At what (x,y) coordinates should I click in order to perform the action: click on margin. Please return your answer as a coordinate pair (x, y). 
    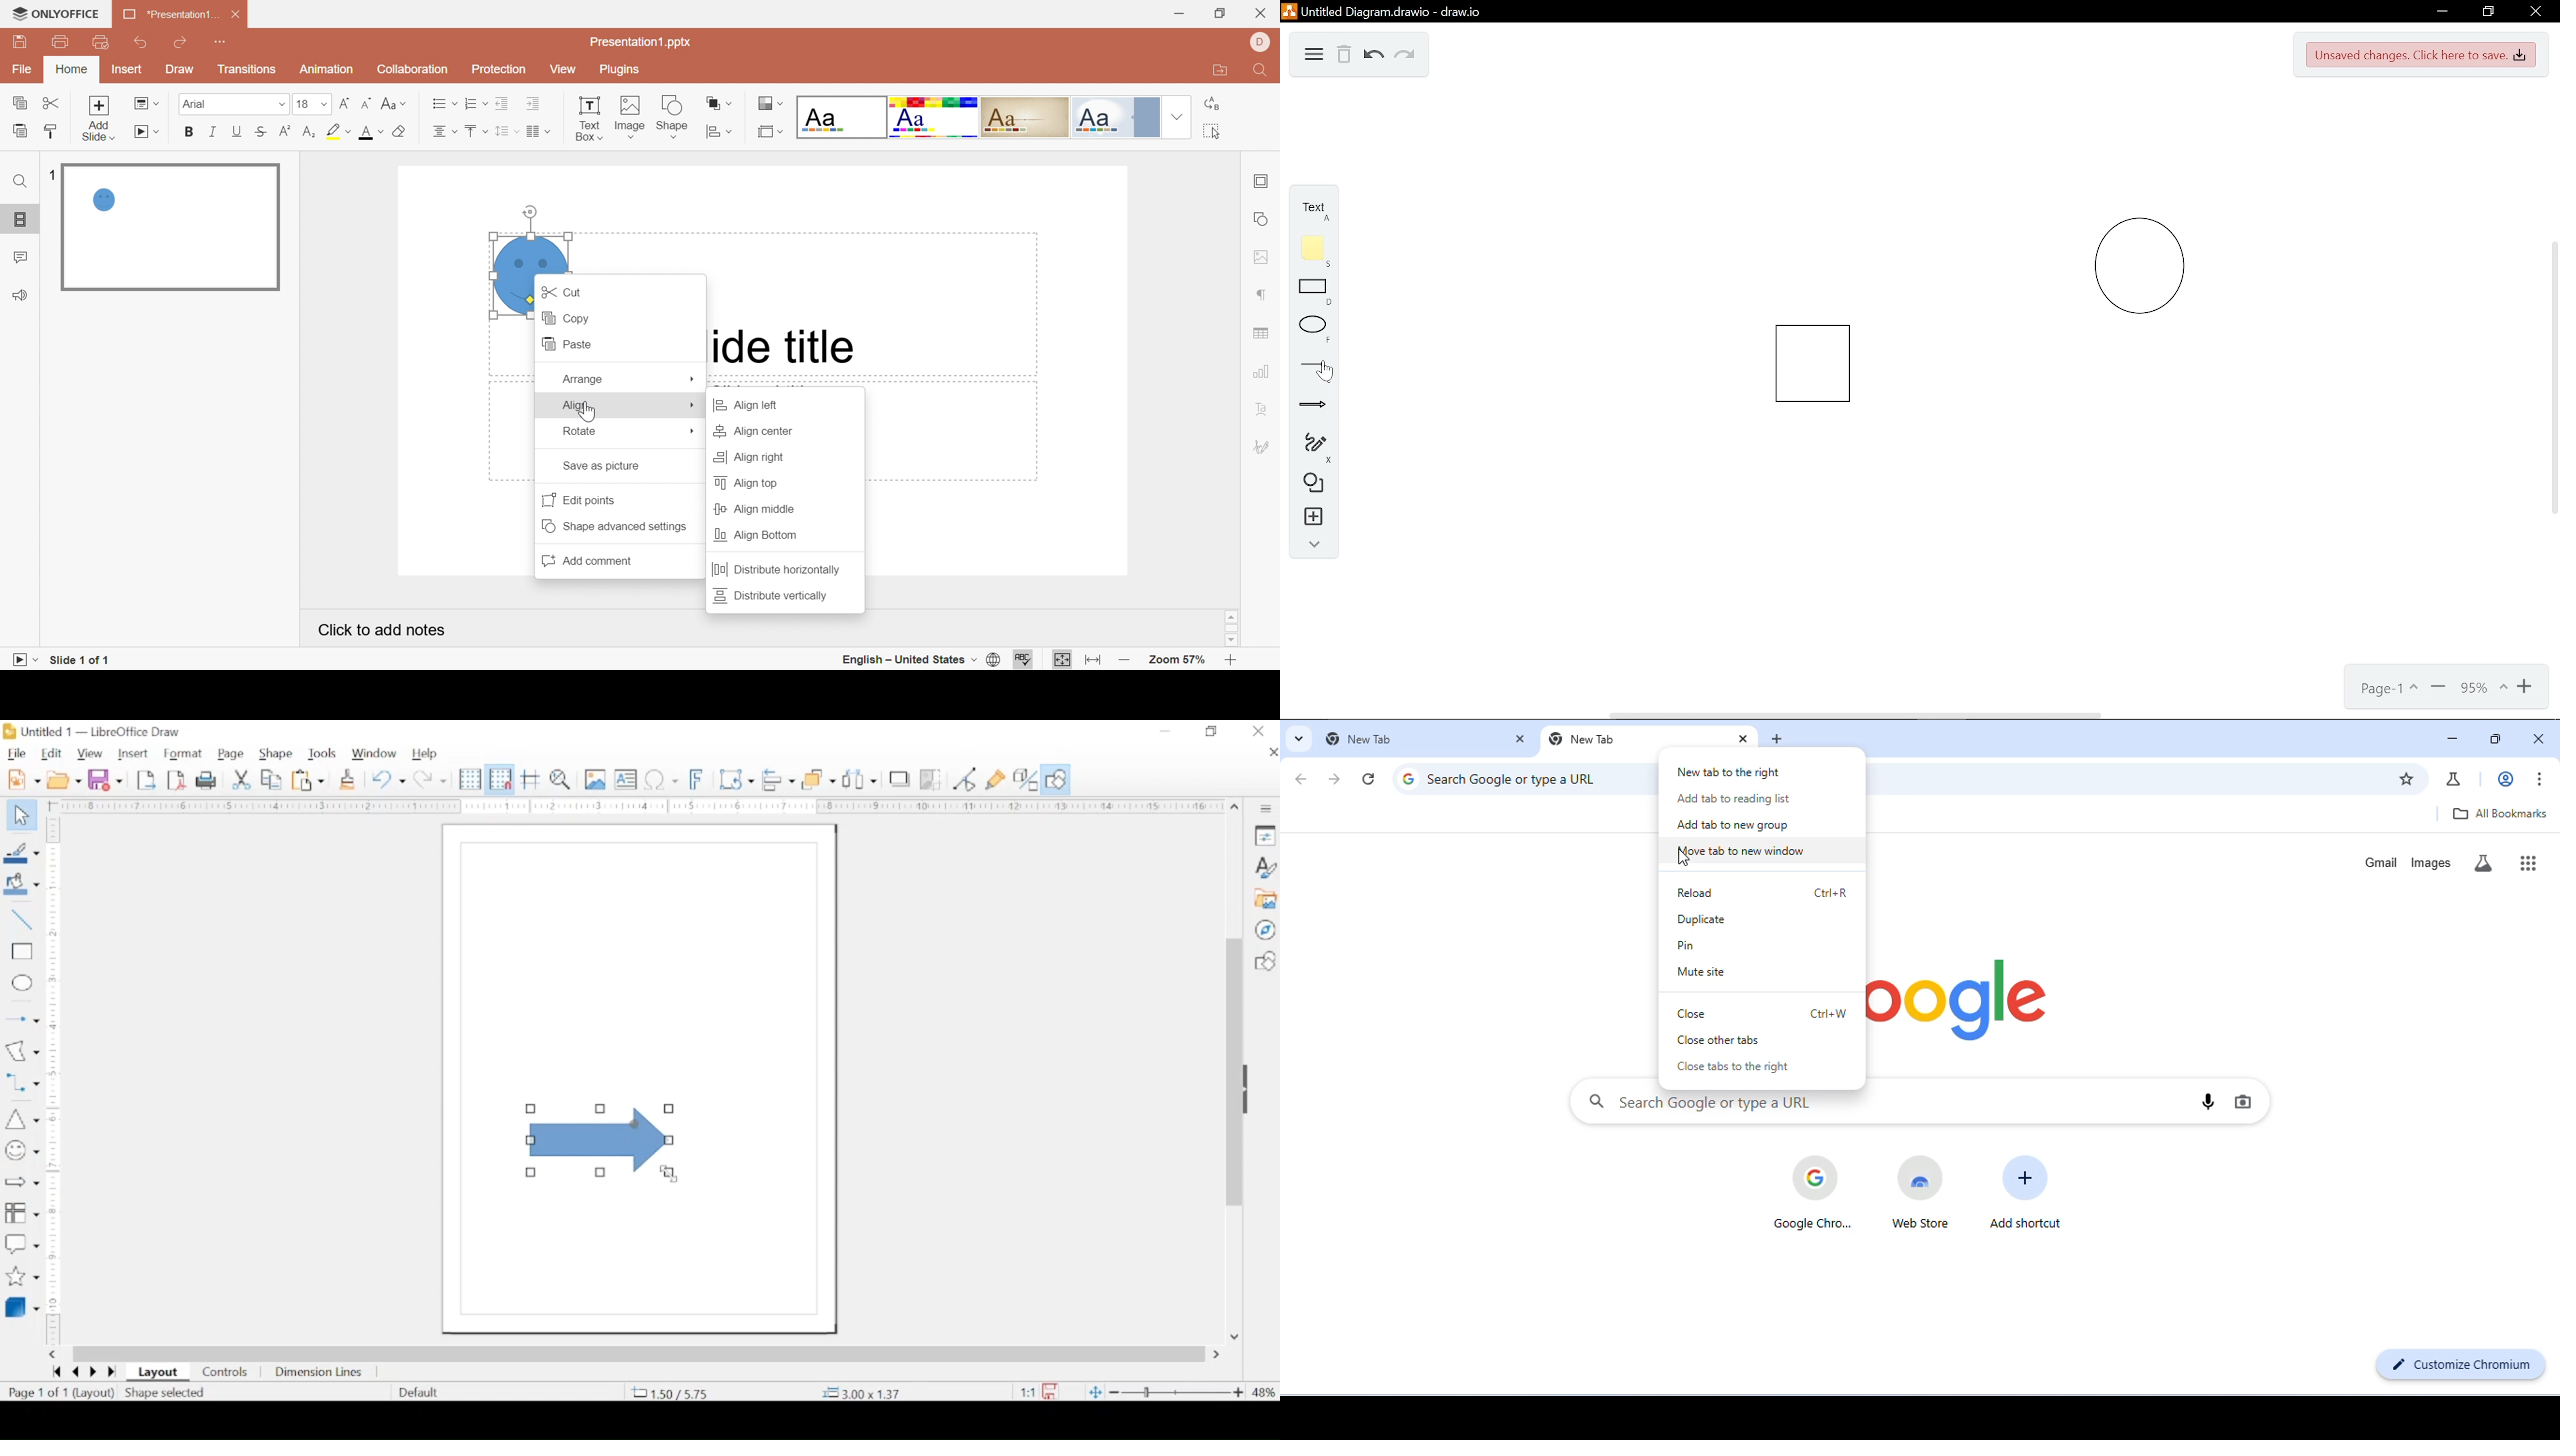
    Looking at the image, I should click on (54, 1281).